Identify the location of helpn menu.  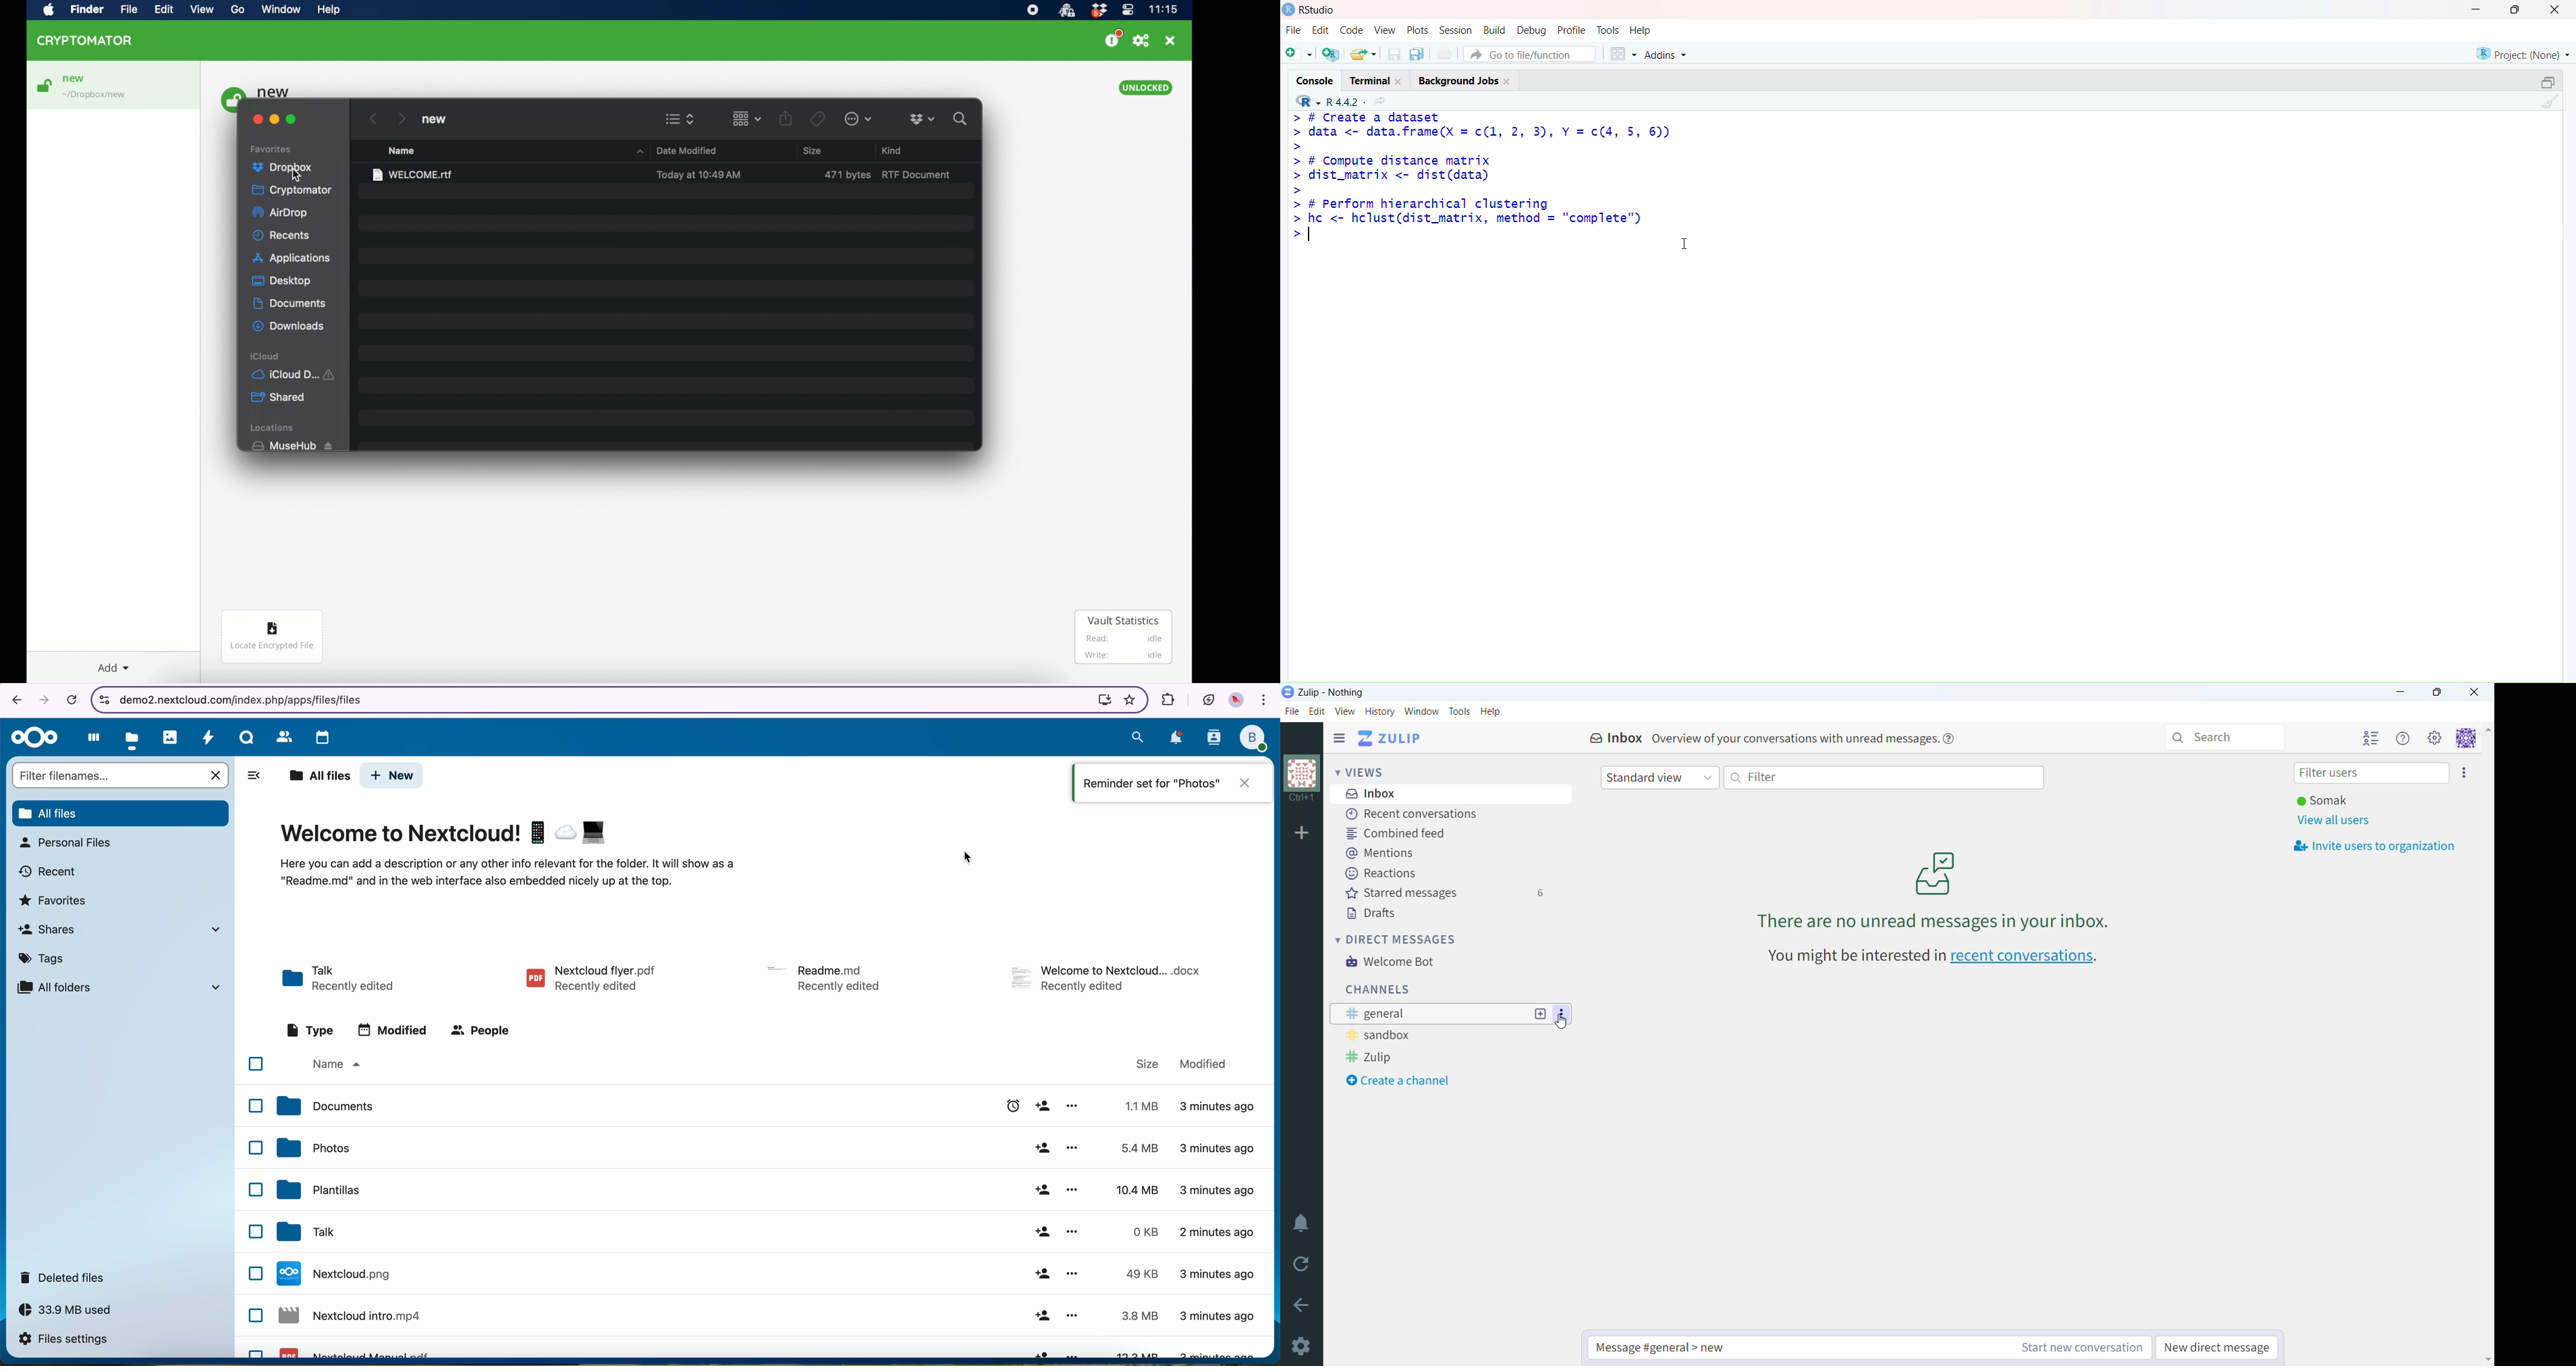
(2403, 738).